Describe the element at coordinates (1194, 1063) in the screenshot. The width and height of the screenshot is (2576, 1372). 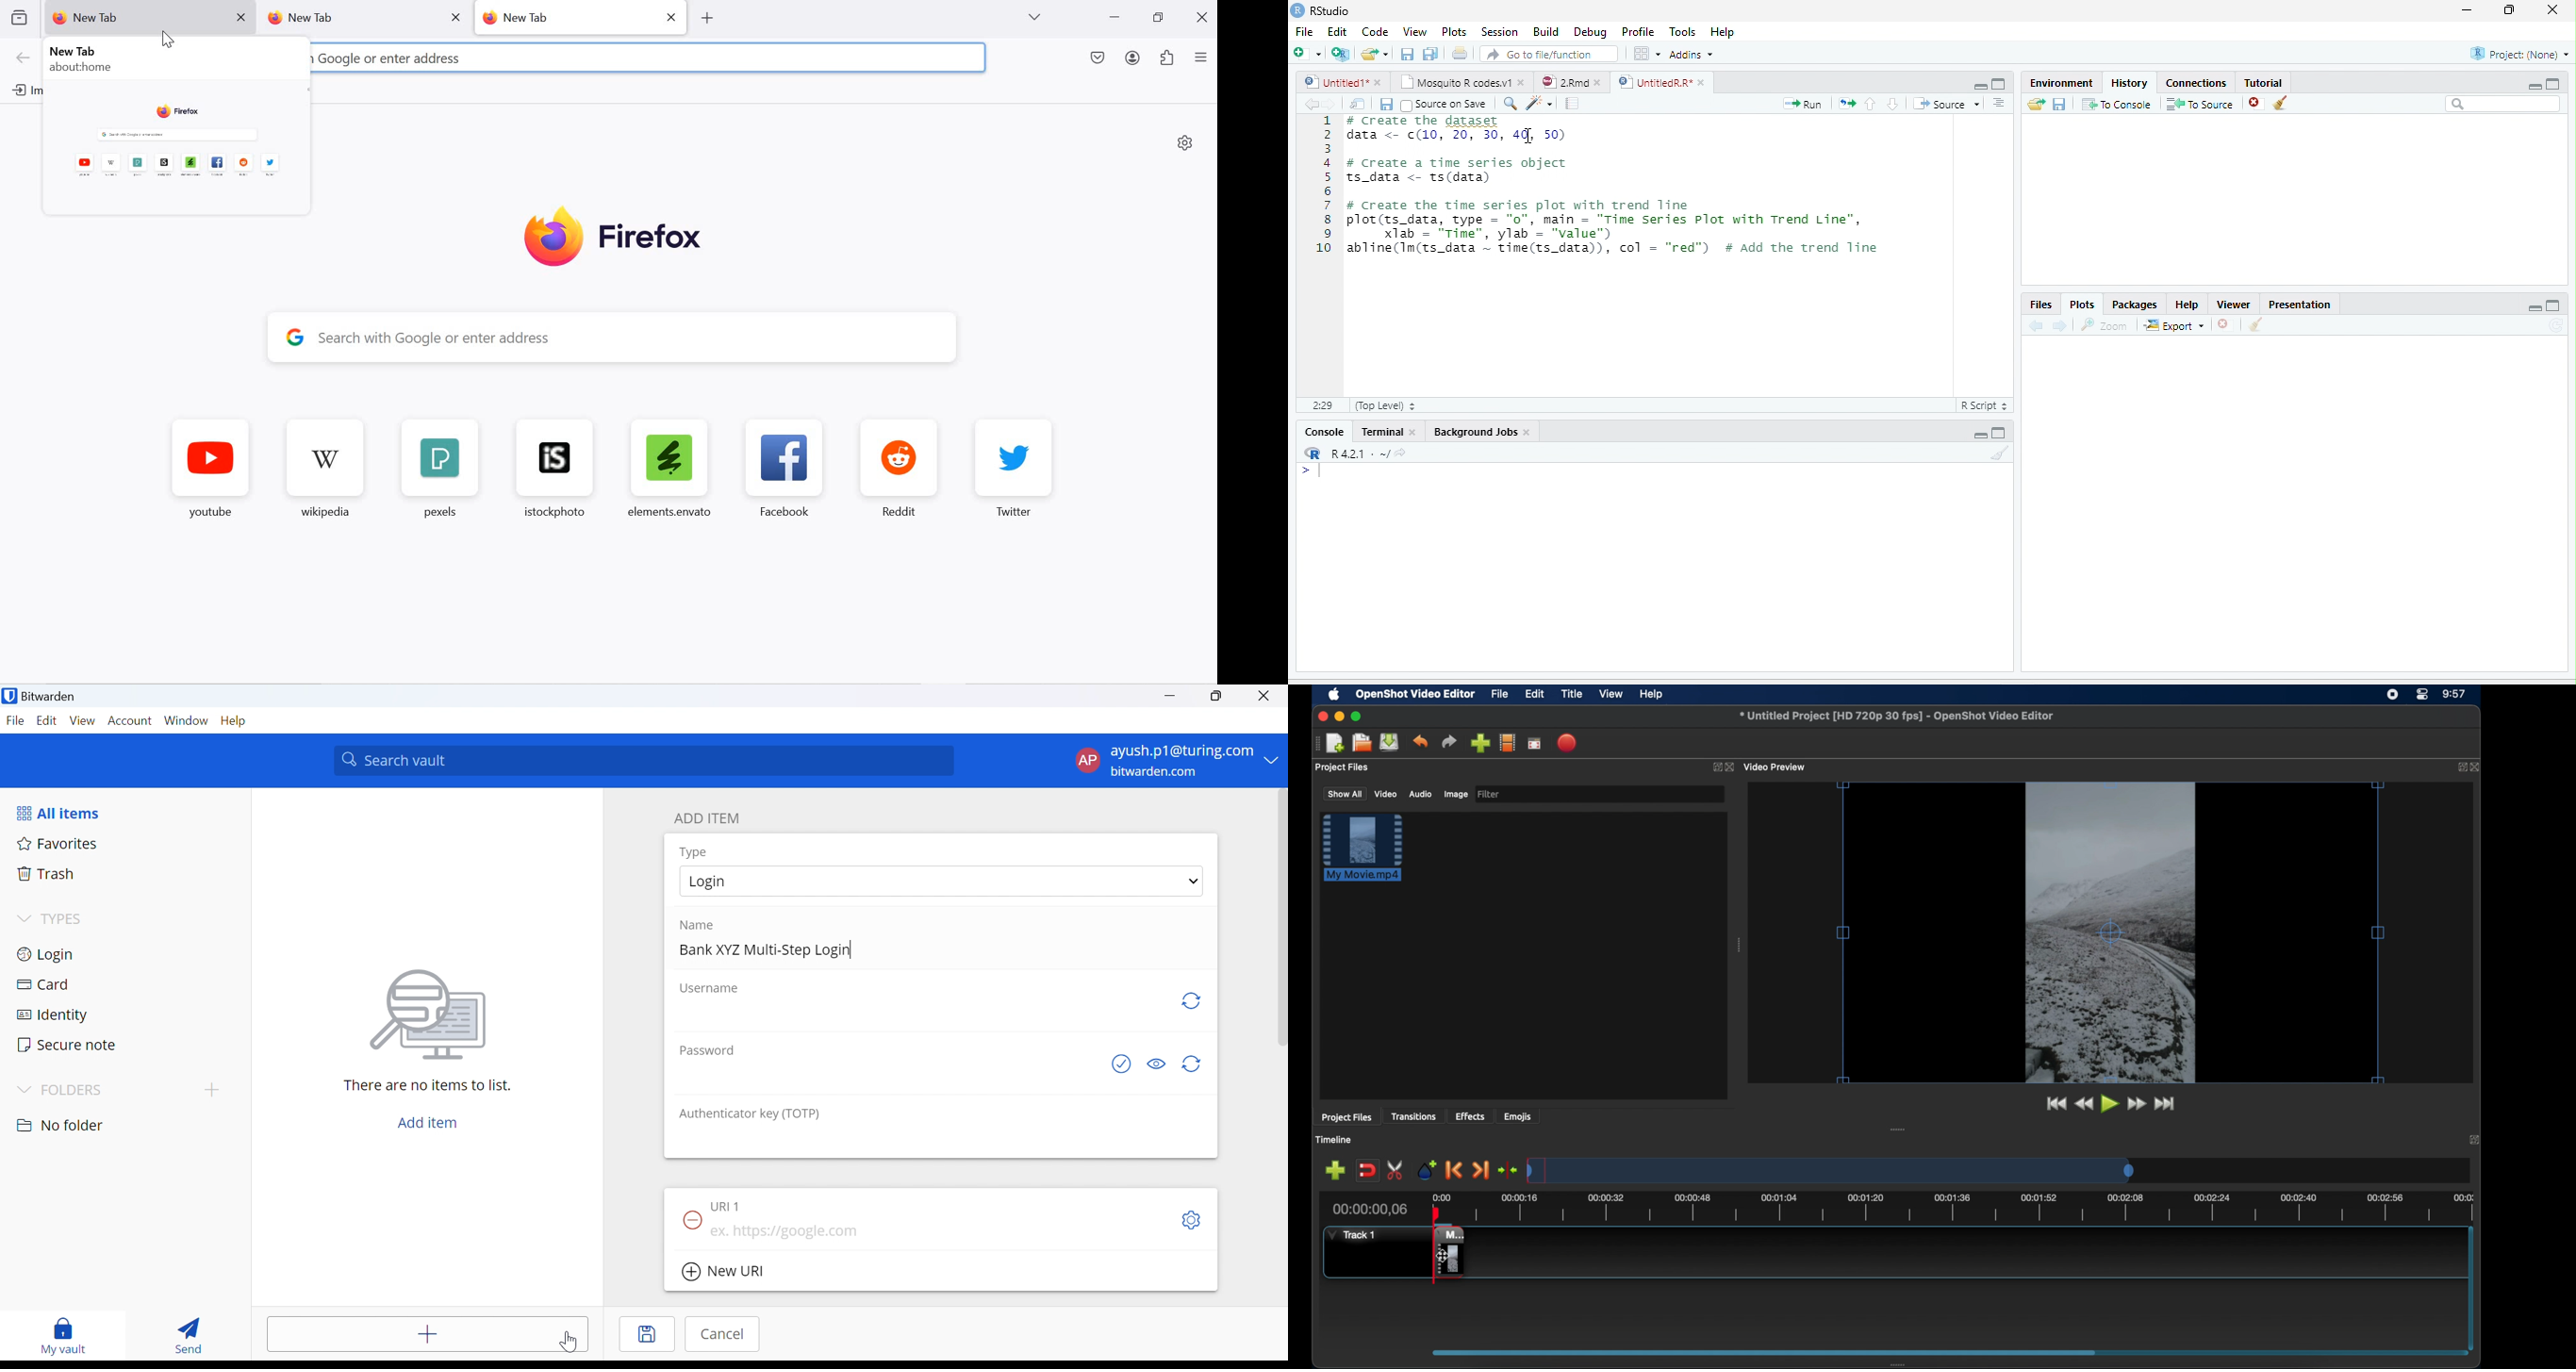
I see `Regenerate Password` at that location.